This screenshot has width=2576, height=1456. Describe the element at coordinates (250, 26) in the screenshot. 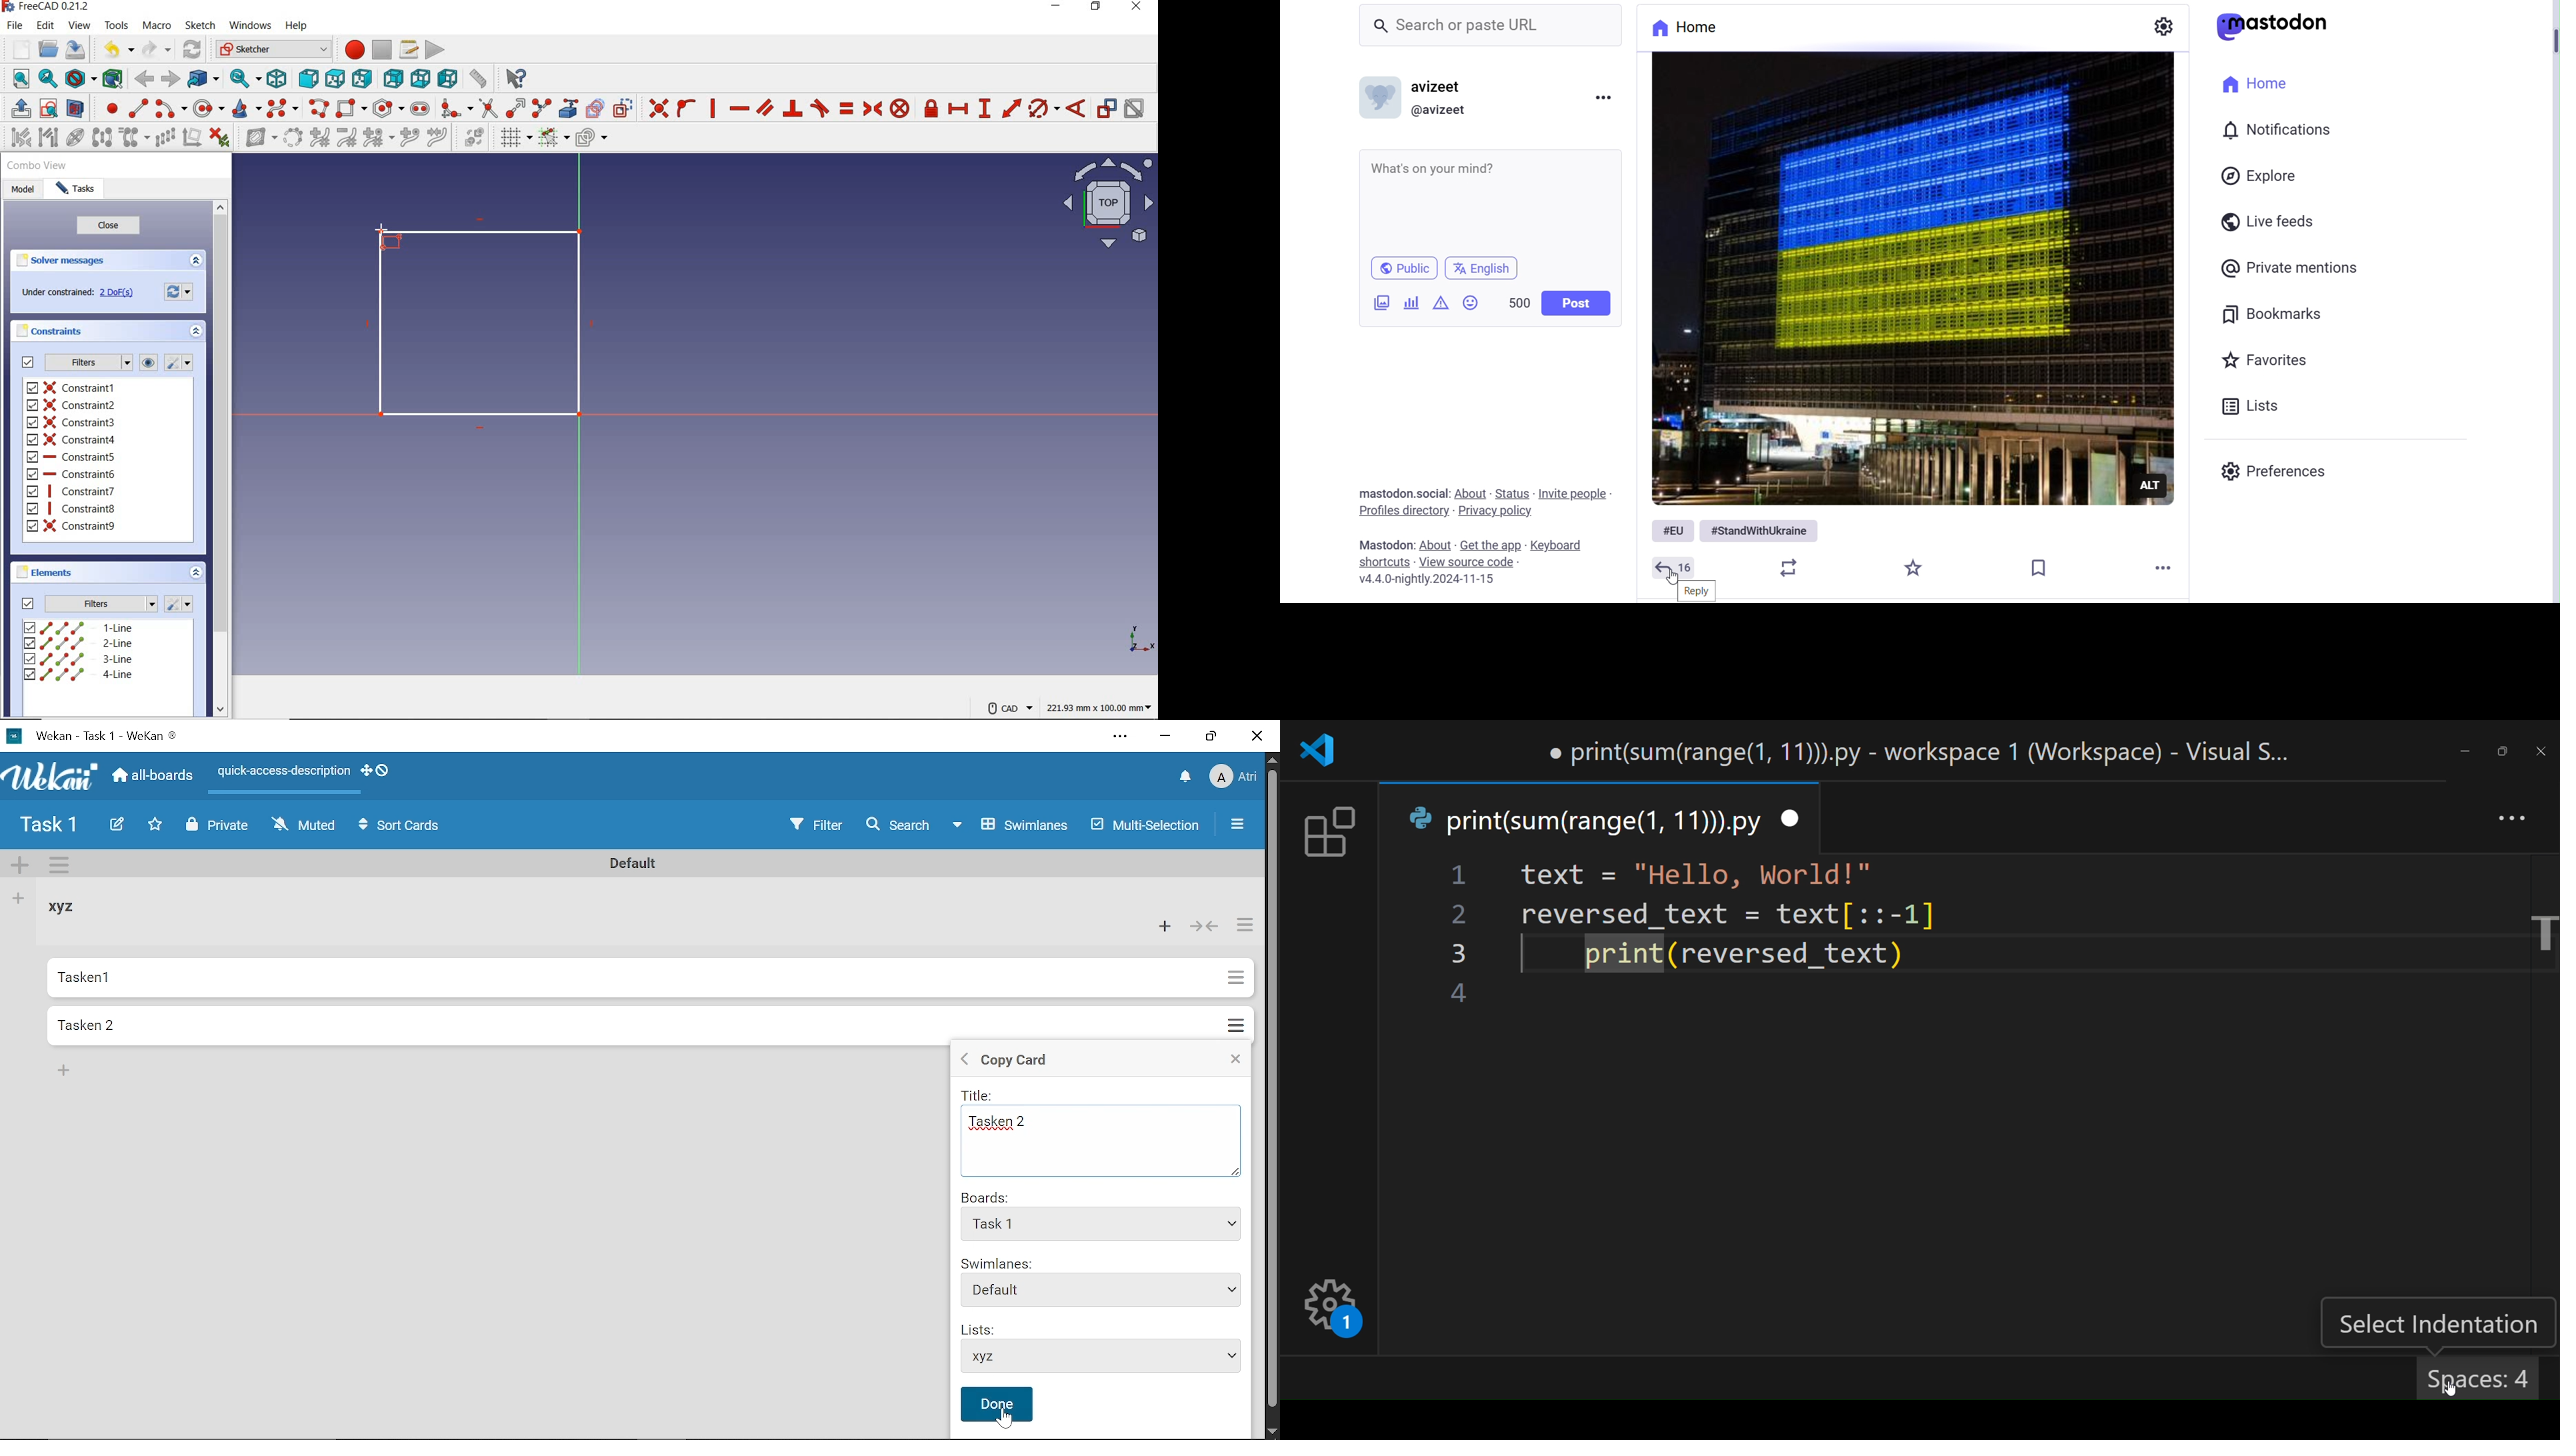

I see `windows` at that location.